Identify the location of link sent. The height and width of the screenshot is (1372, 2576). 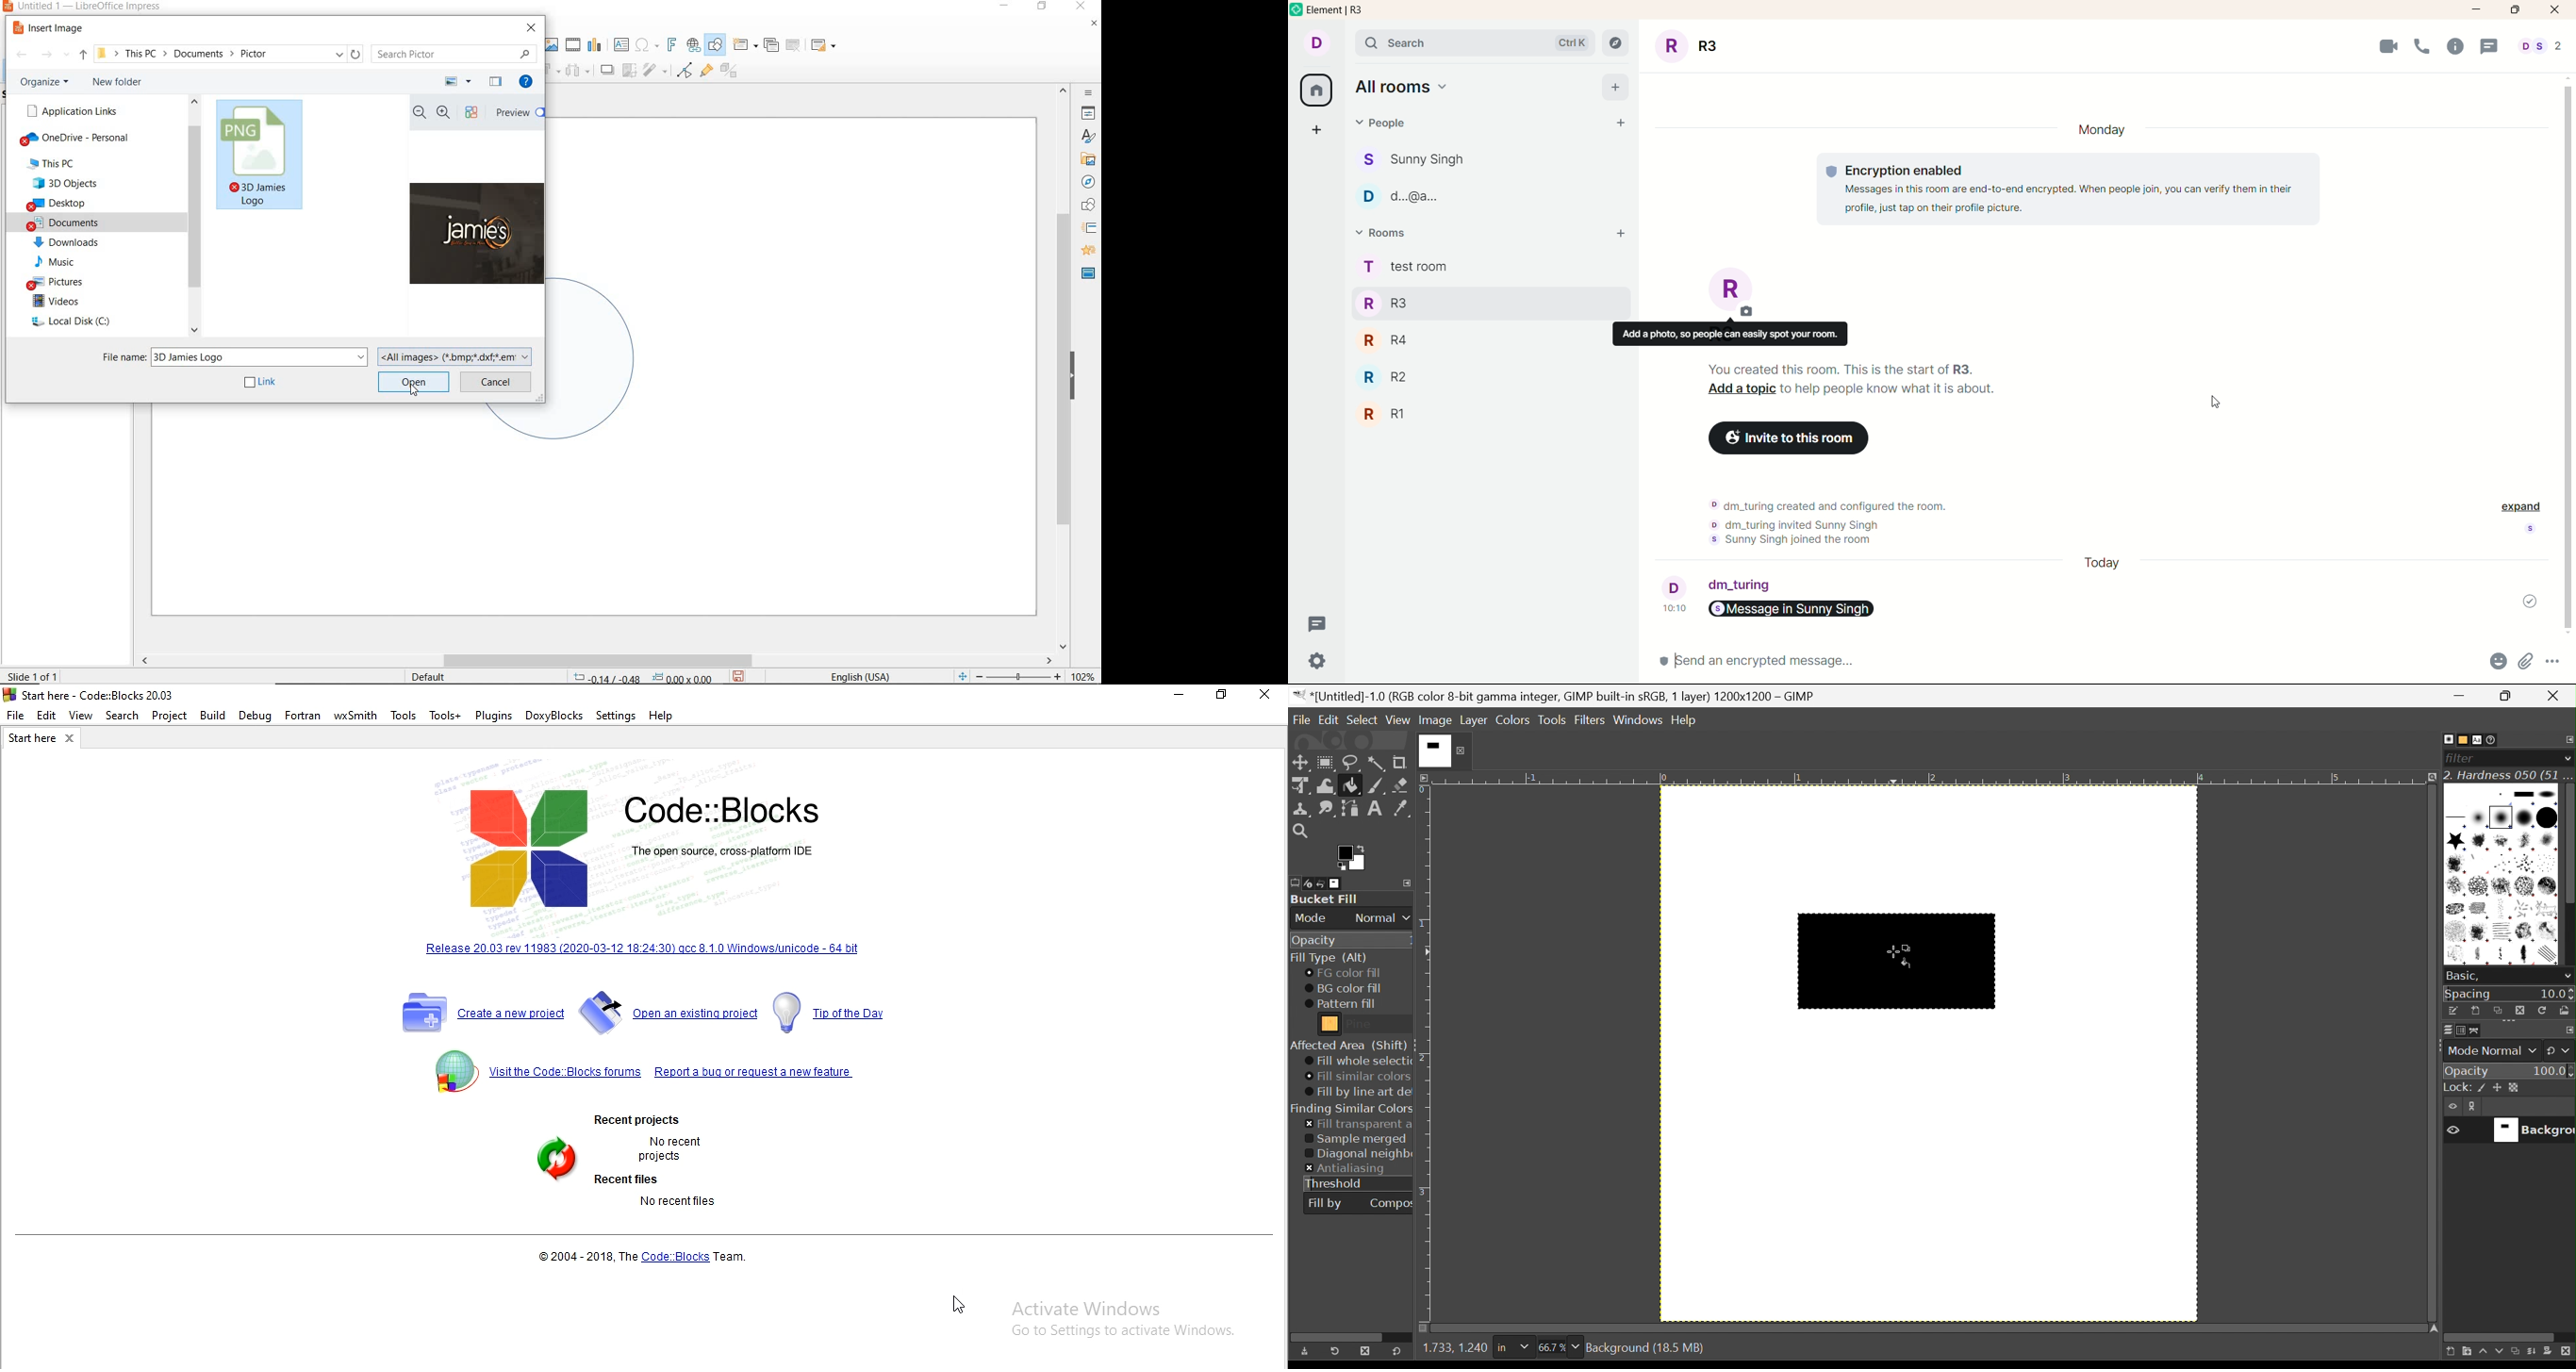
(1792, 610).